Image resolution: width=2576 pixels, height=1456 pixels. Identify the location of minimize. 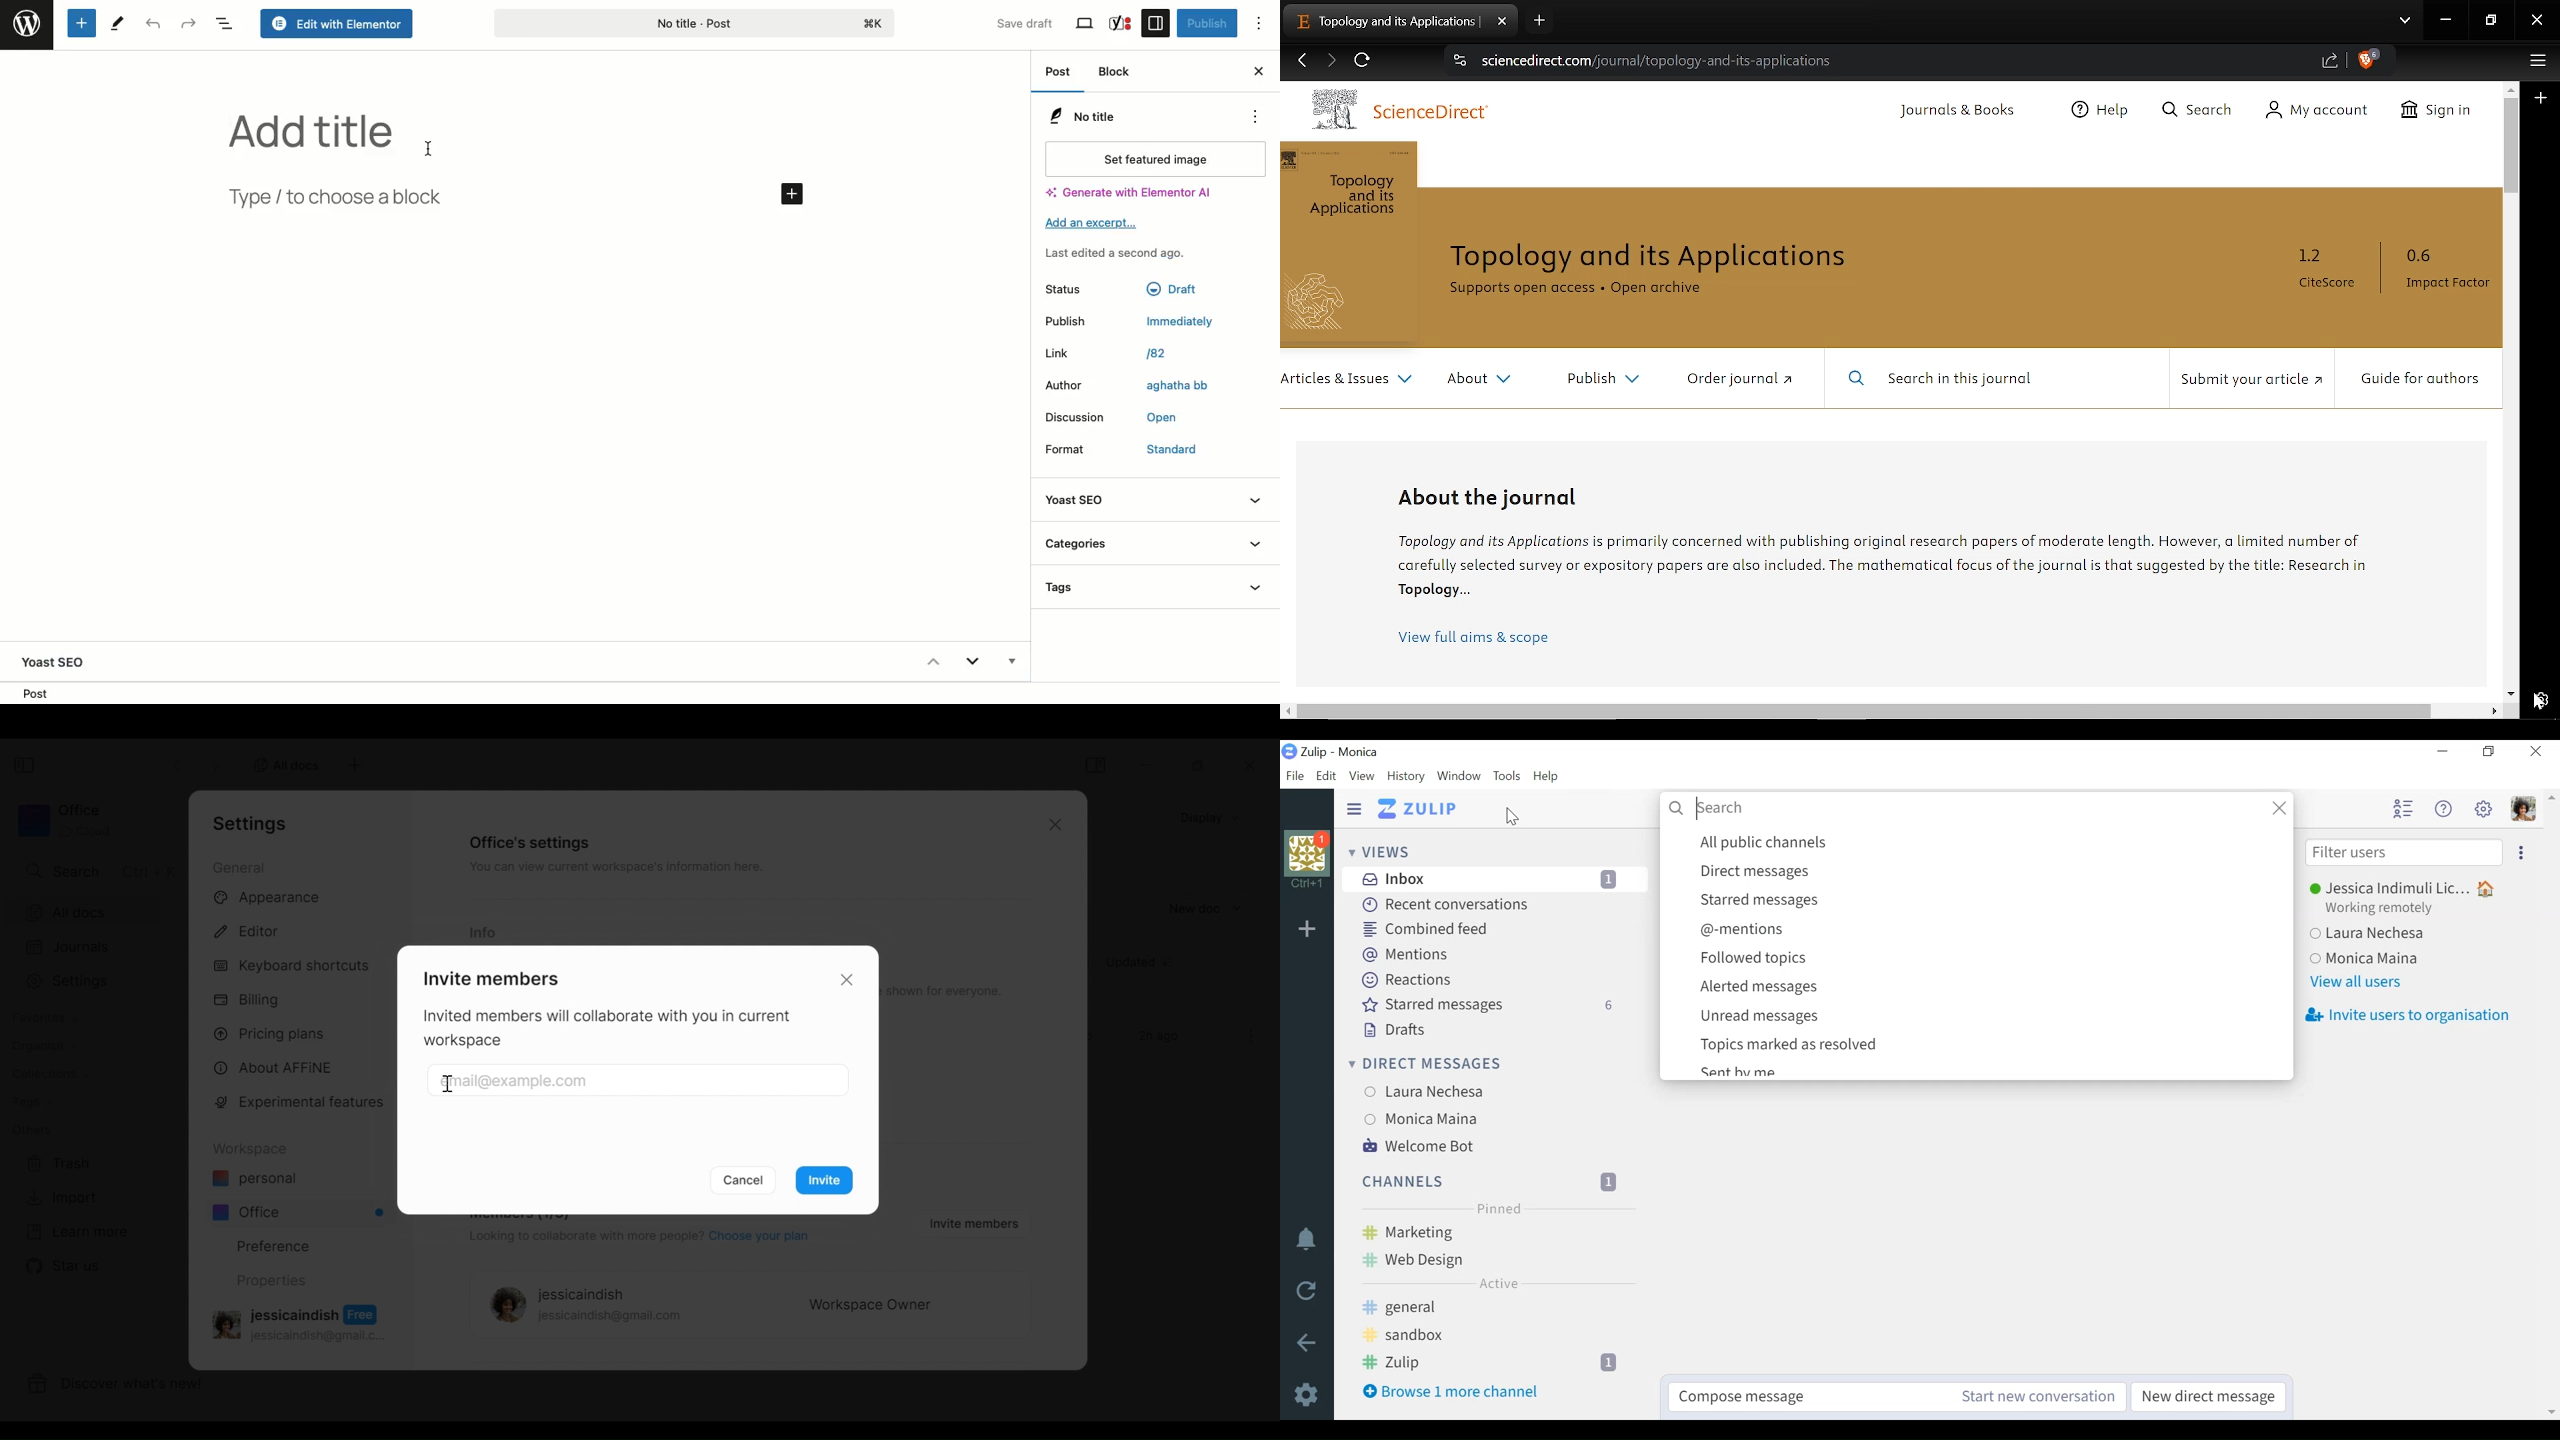
(2441, 750).